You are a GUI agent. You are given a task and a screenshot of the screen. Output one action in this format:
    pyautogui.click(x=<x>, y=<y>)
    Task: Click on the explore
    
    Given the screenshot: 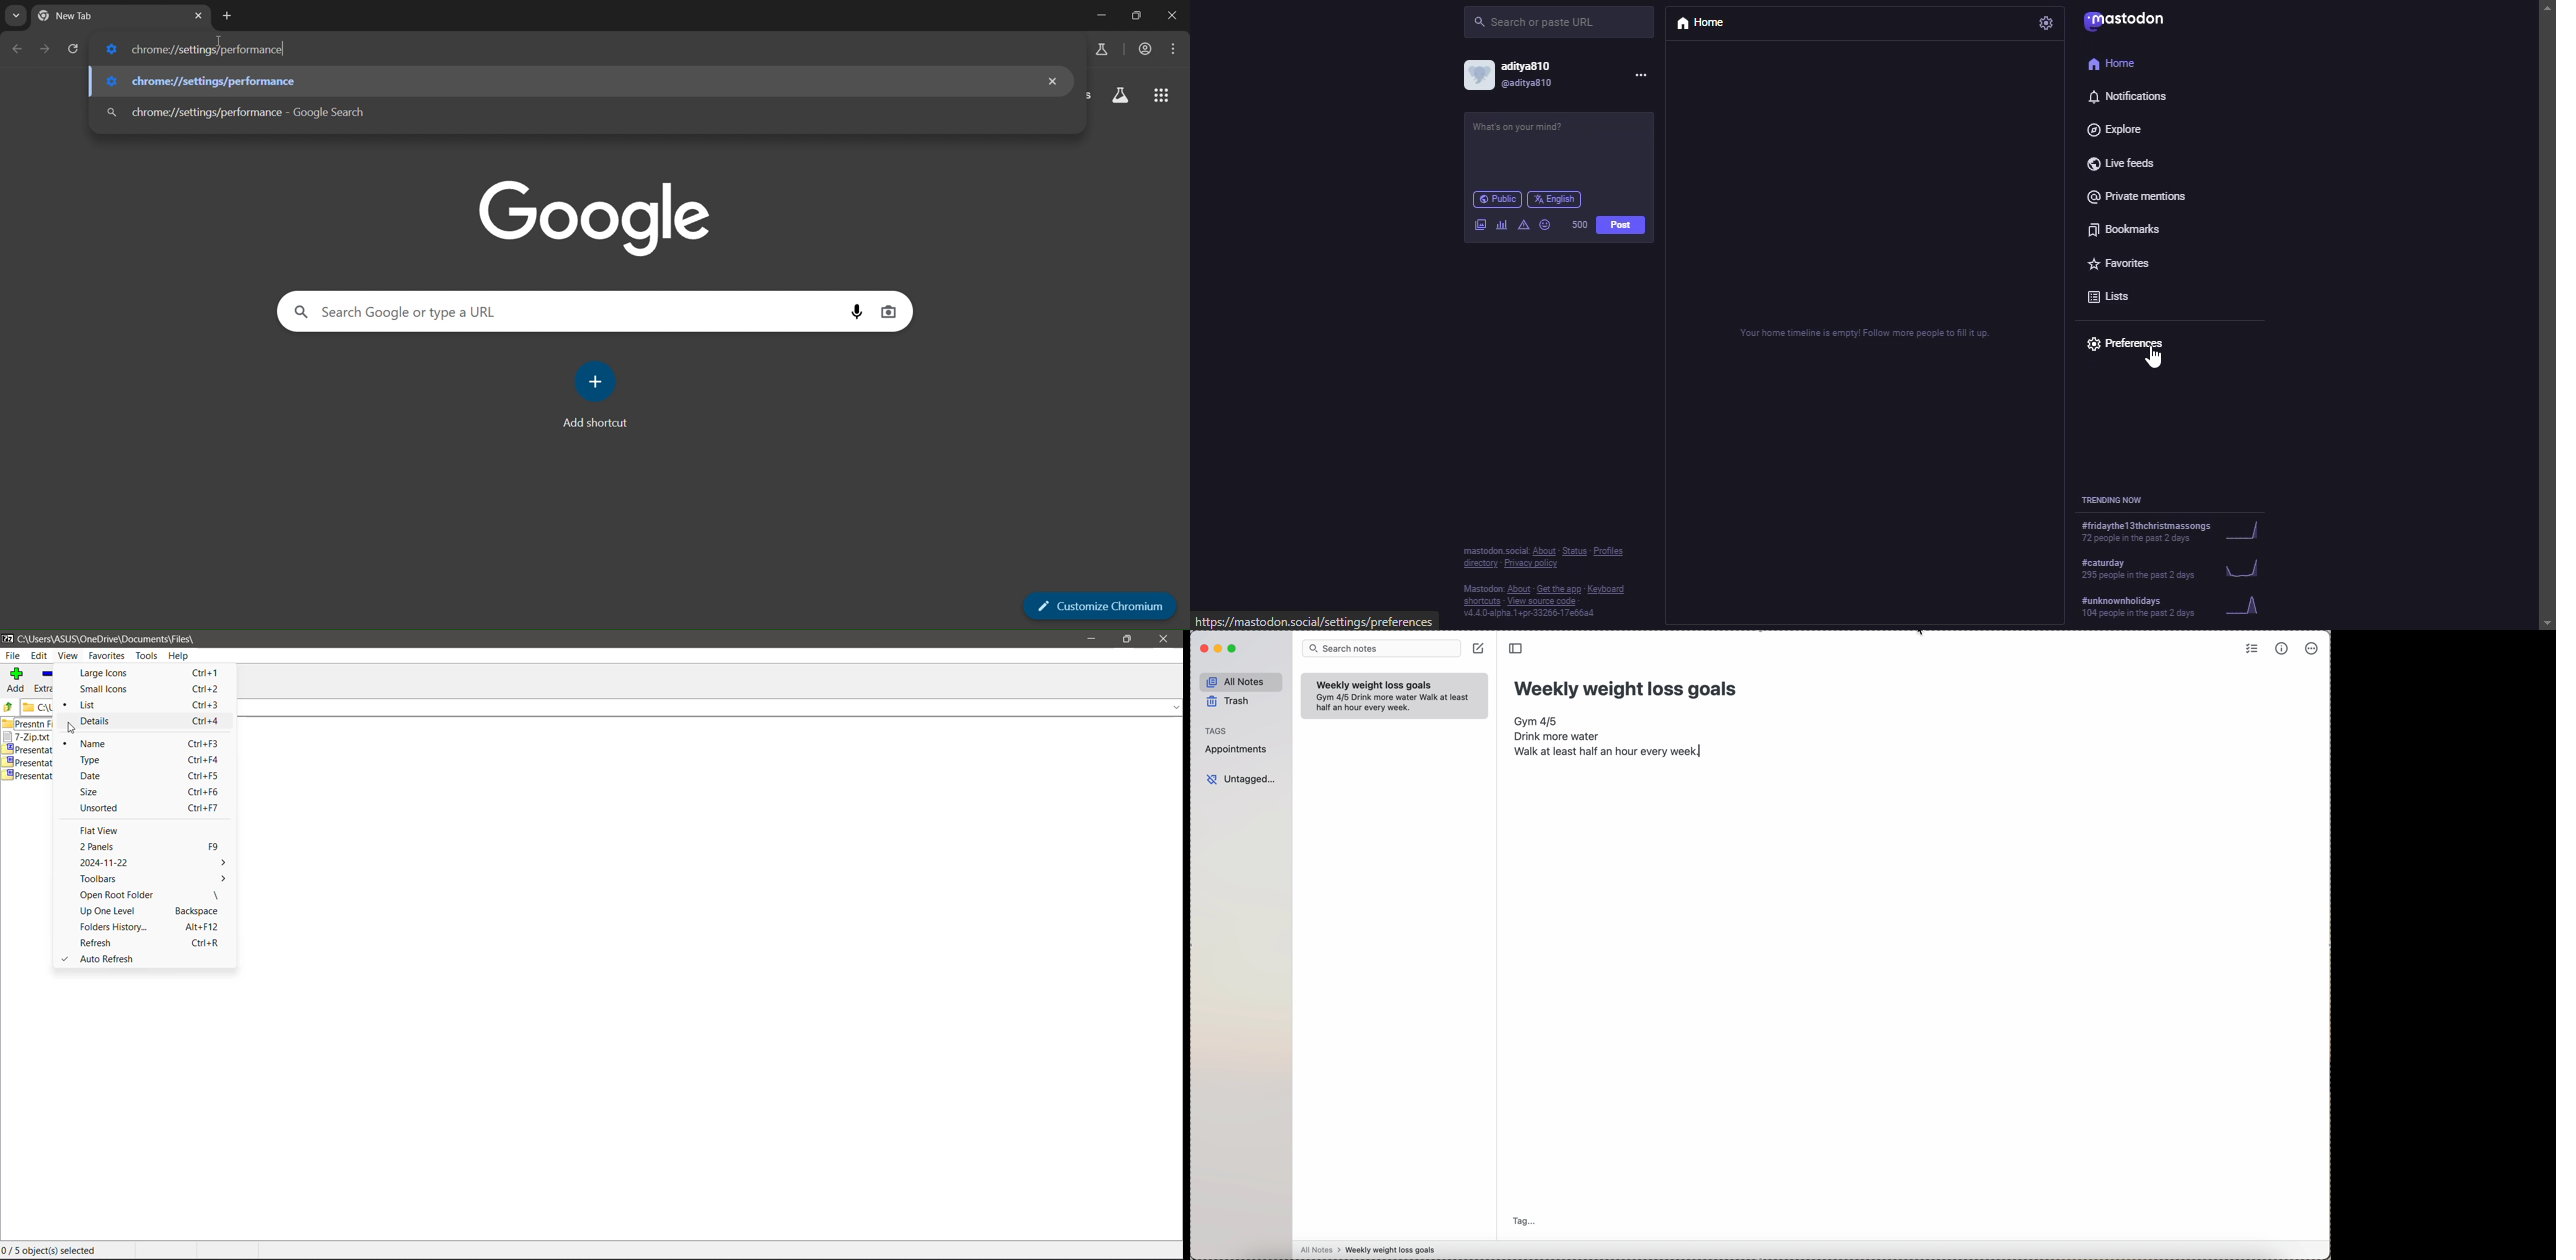 What is the action you would take?
    pyautogui.click(x=2122, y=129)
    